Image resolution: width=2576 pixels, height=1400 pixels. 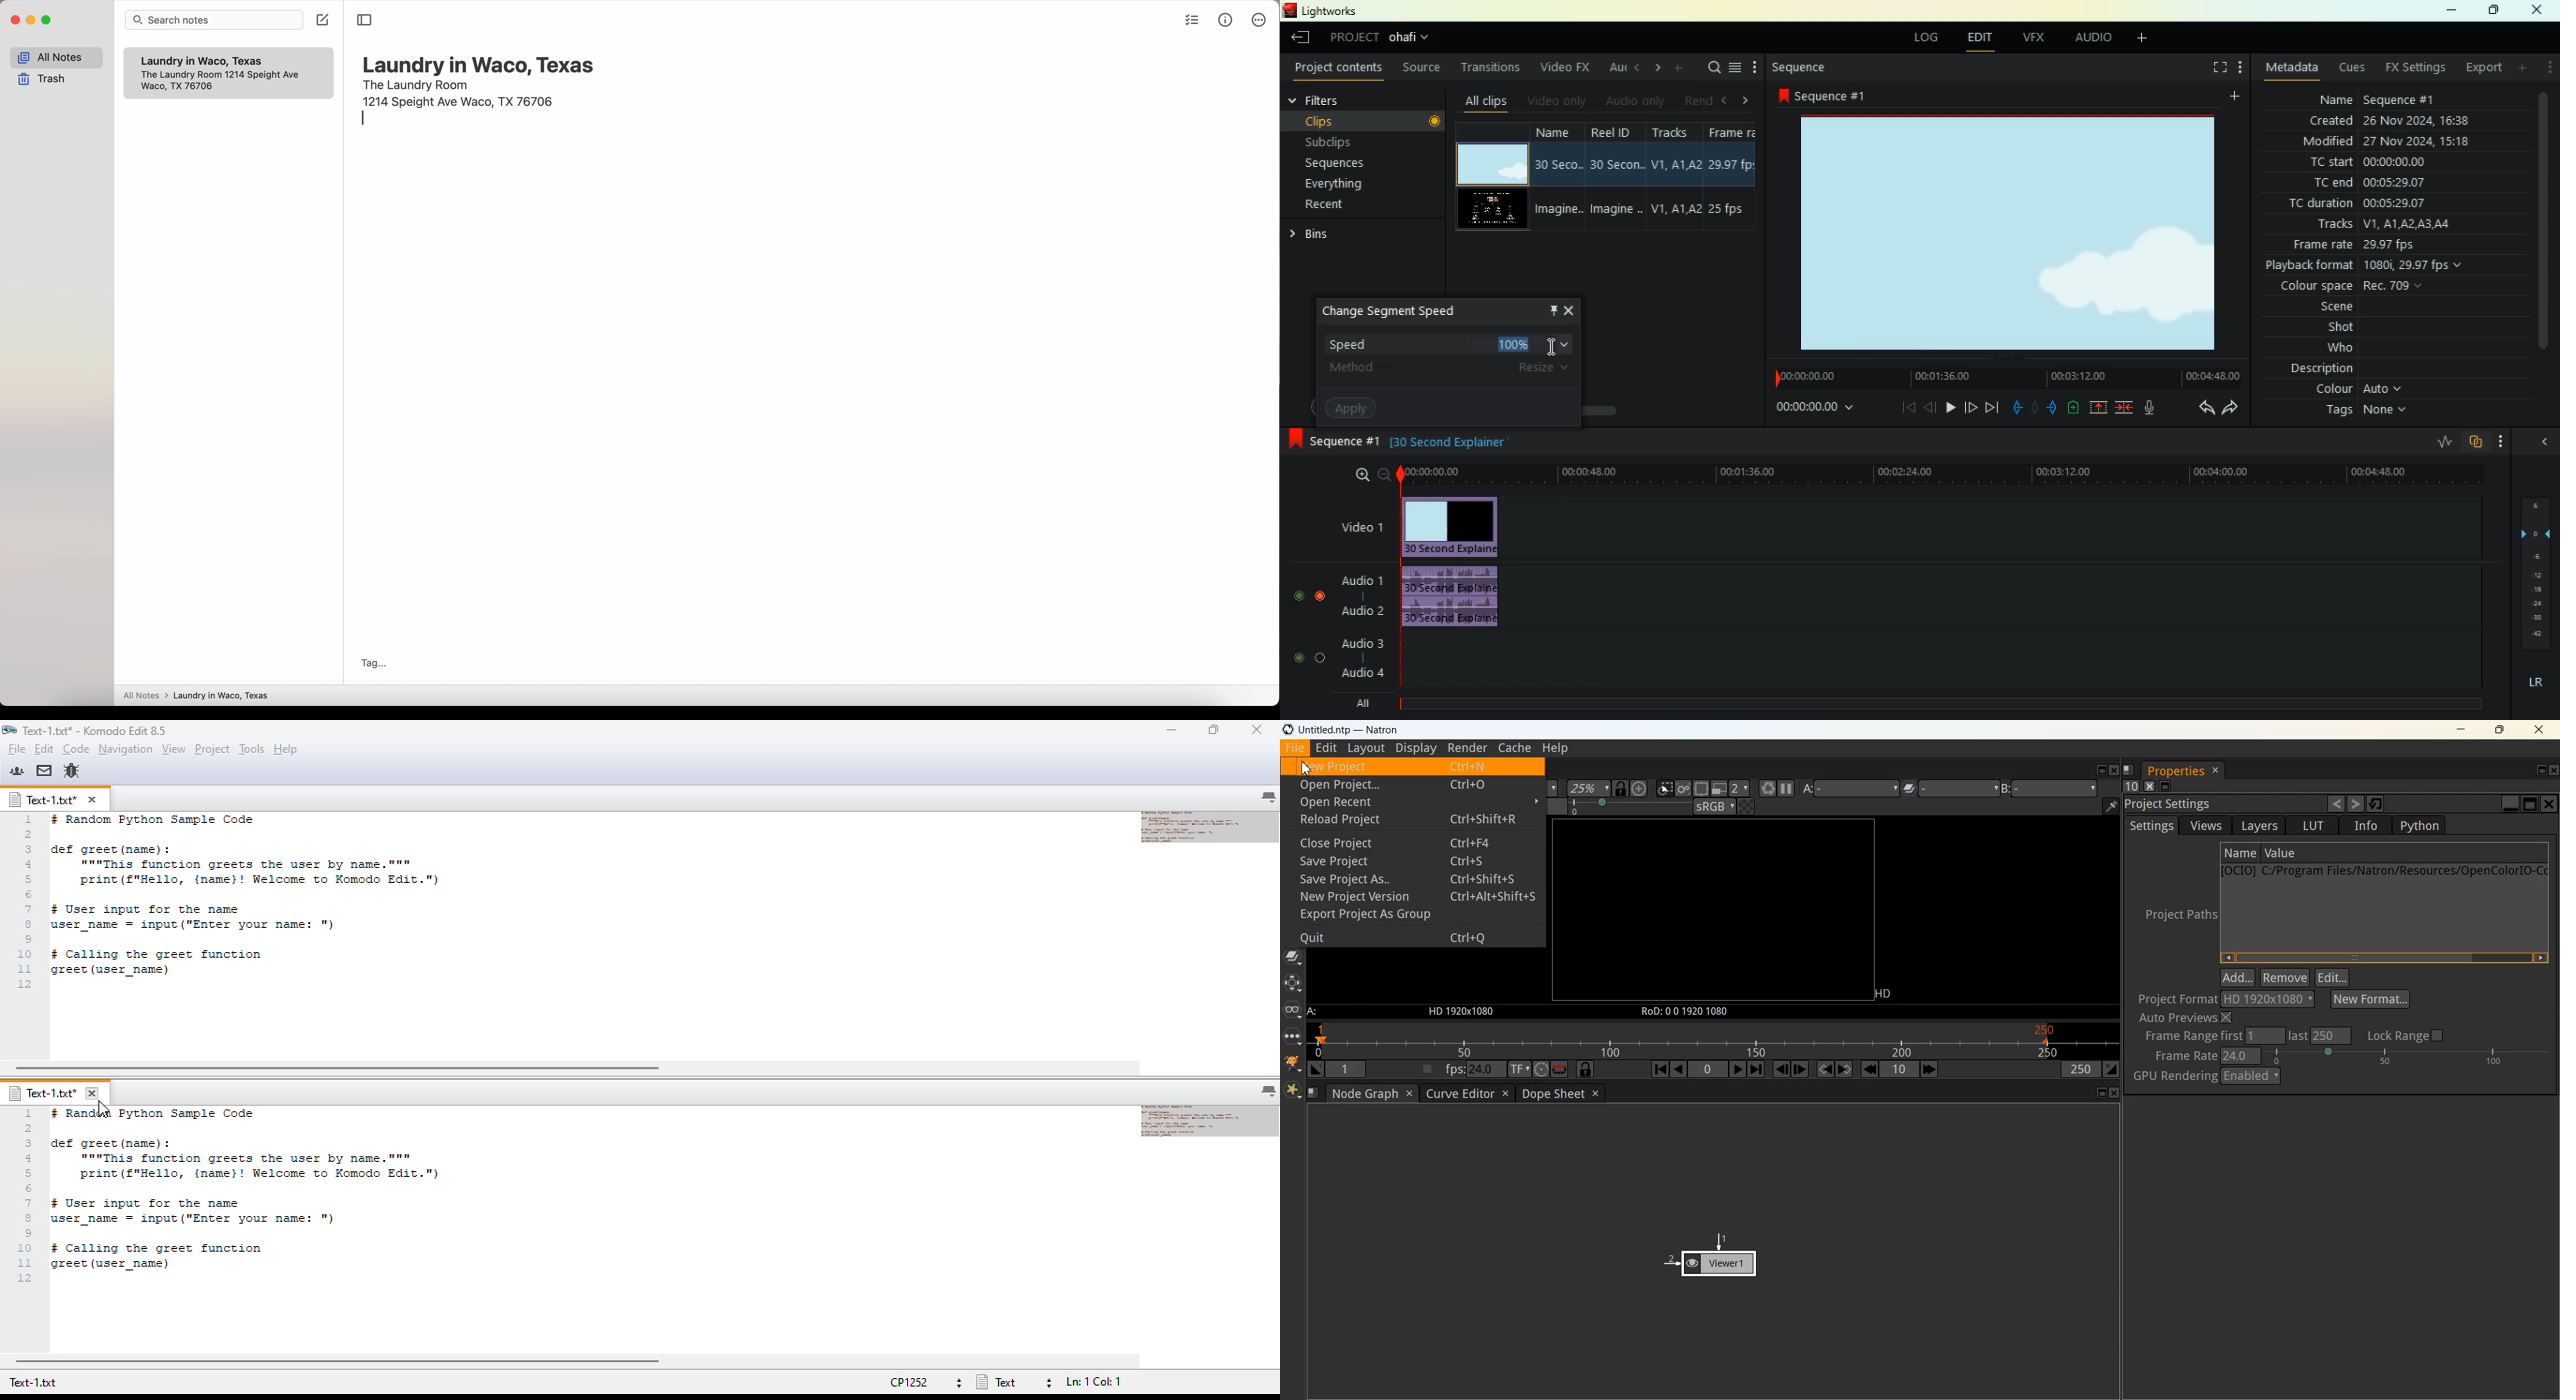 I want to click on 1214 Speight Ave Waco, TX 76706, so click(x=461, y=100).